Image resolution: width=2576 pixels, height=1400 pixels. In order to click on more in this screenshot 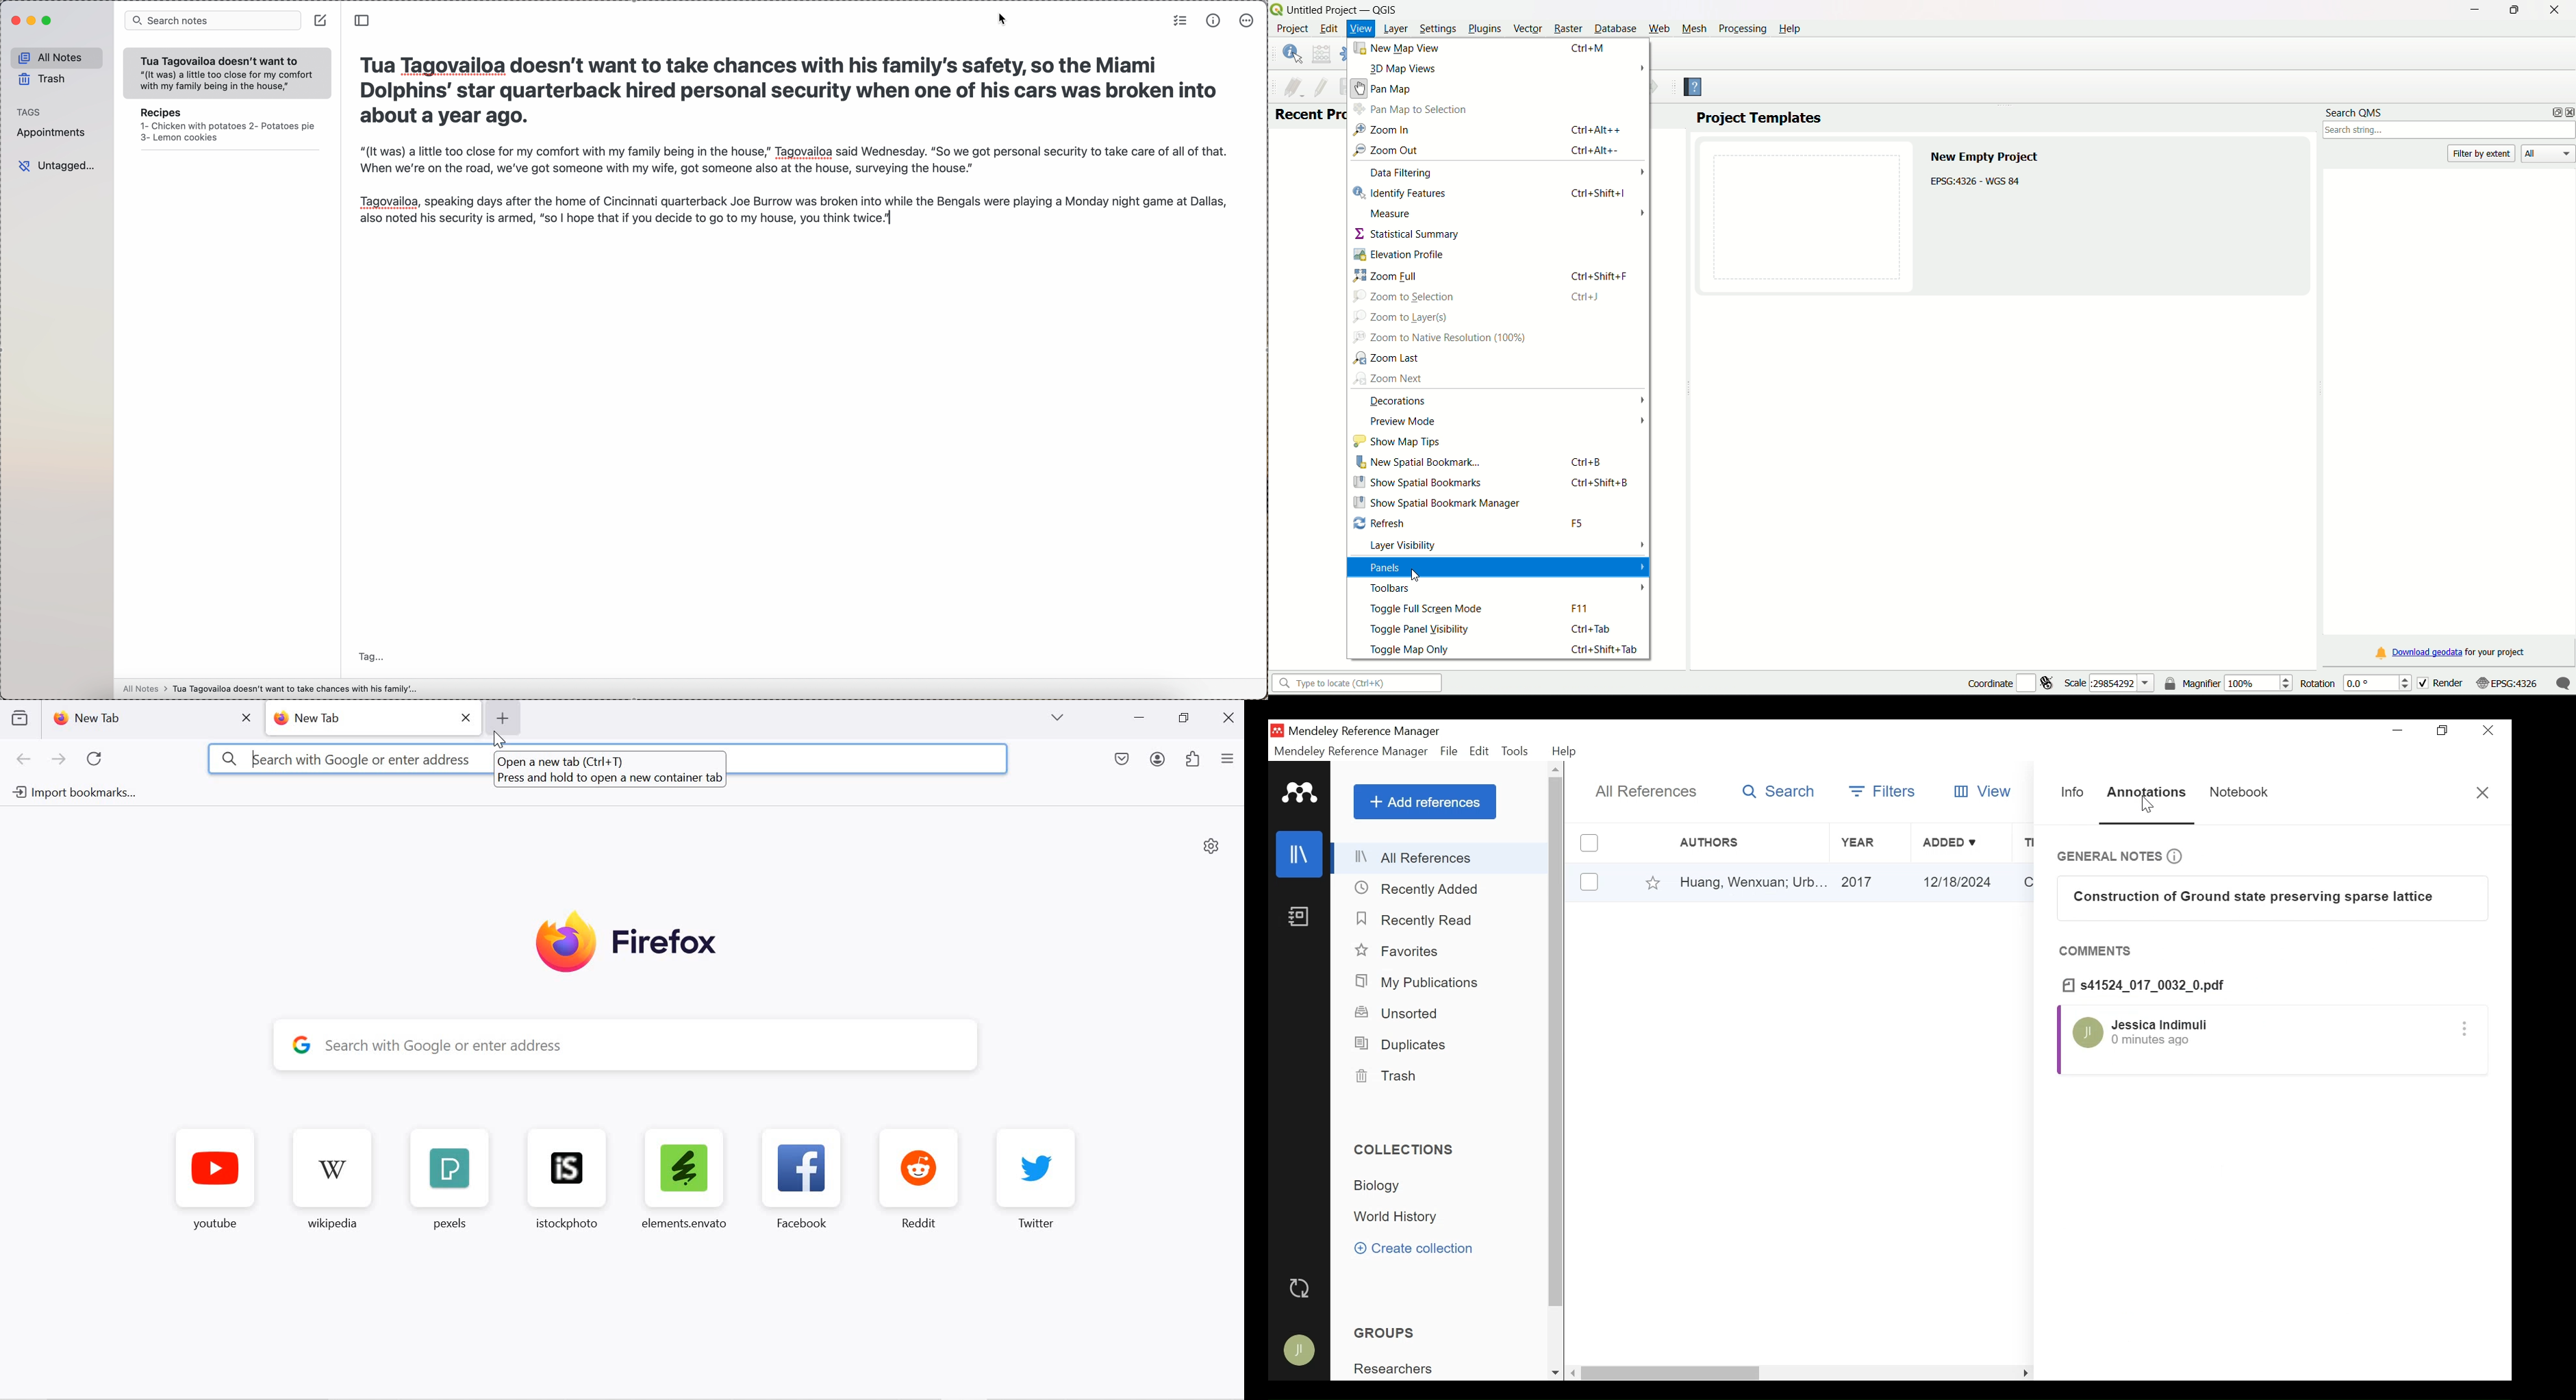, I will do `click(2467, 1031)`.